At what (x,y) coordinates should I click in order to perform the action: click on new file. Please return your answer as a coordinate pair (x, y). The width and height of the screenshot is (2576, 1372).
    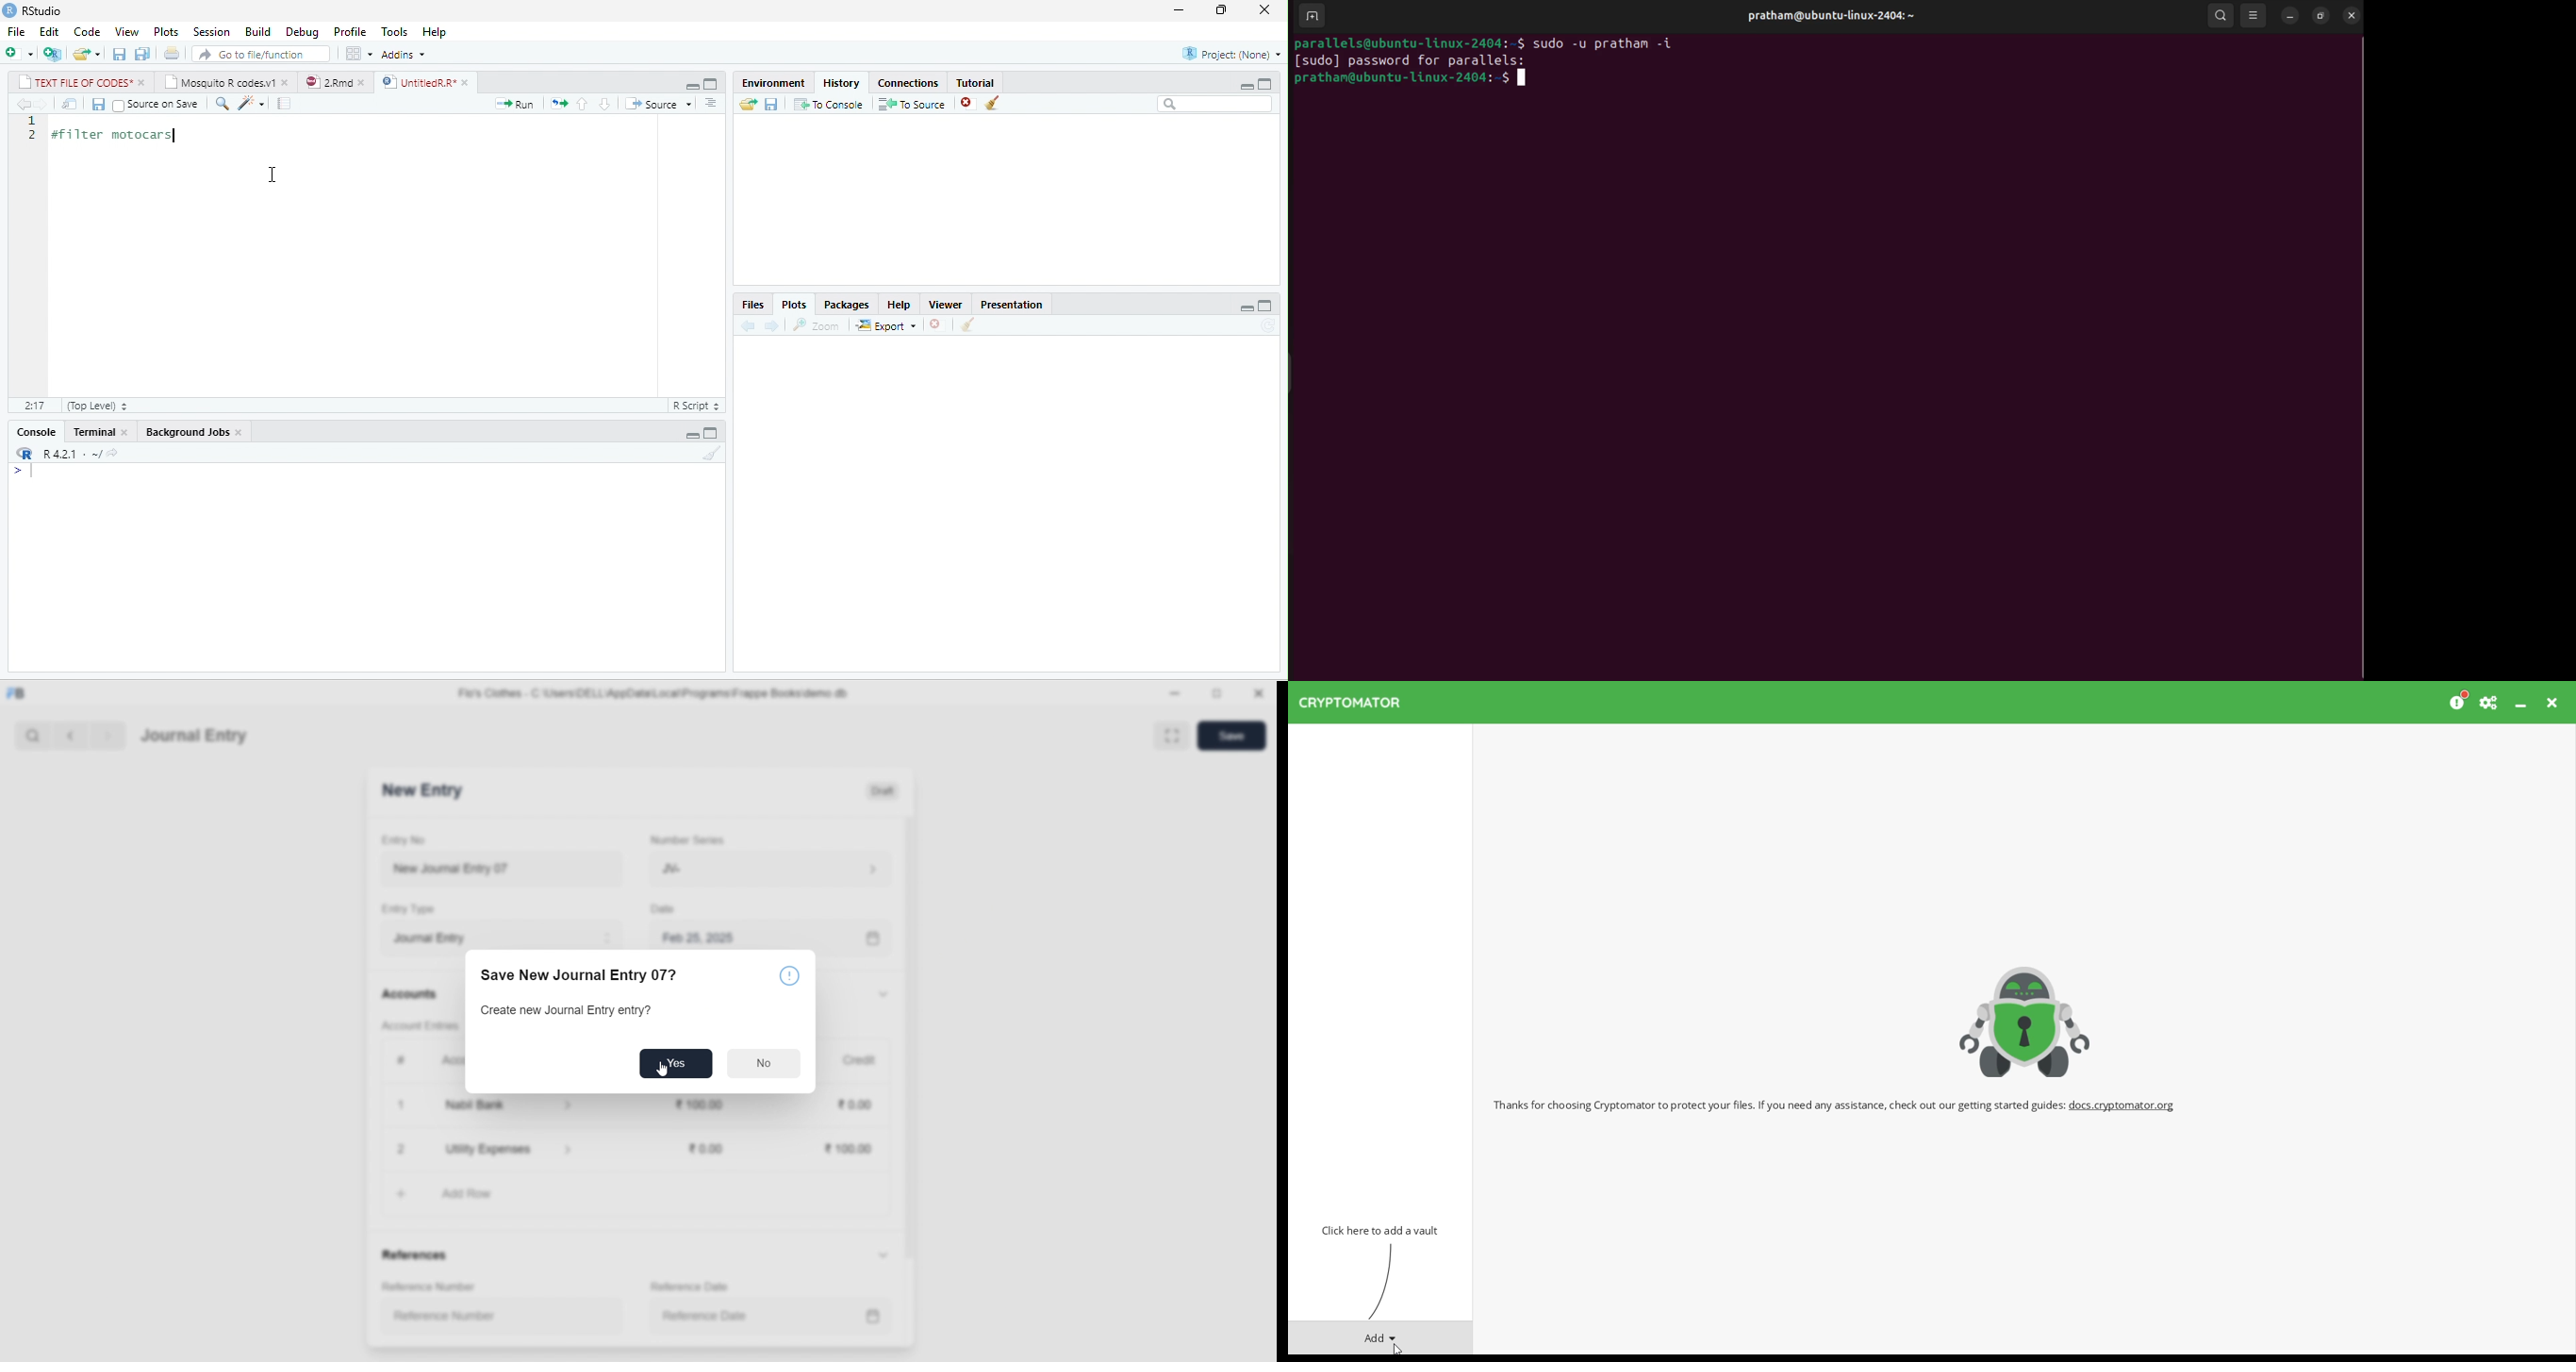
    Looking at the image, I should click on (20, 53).